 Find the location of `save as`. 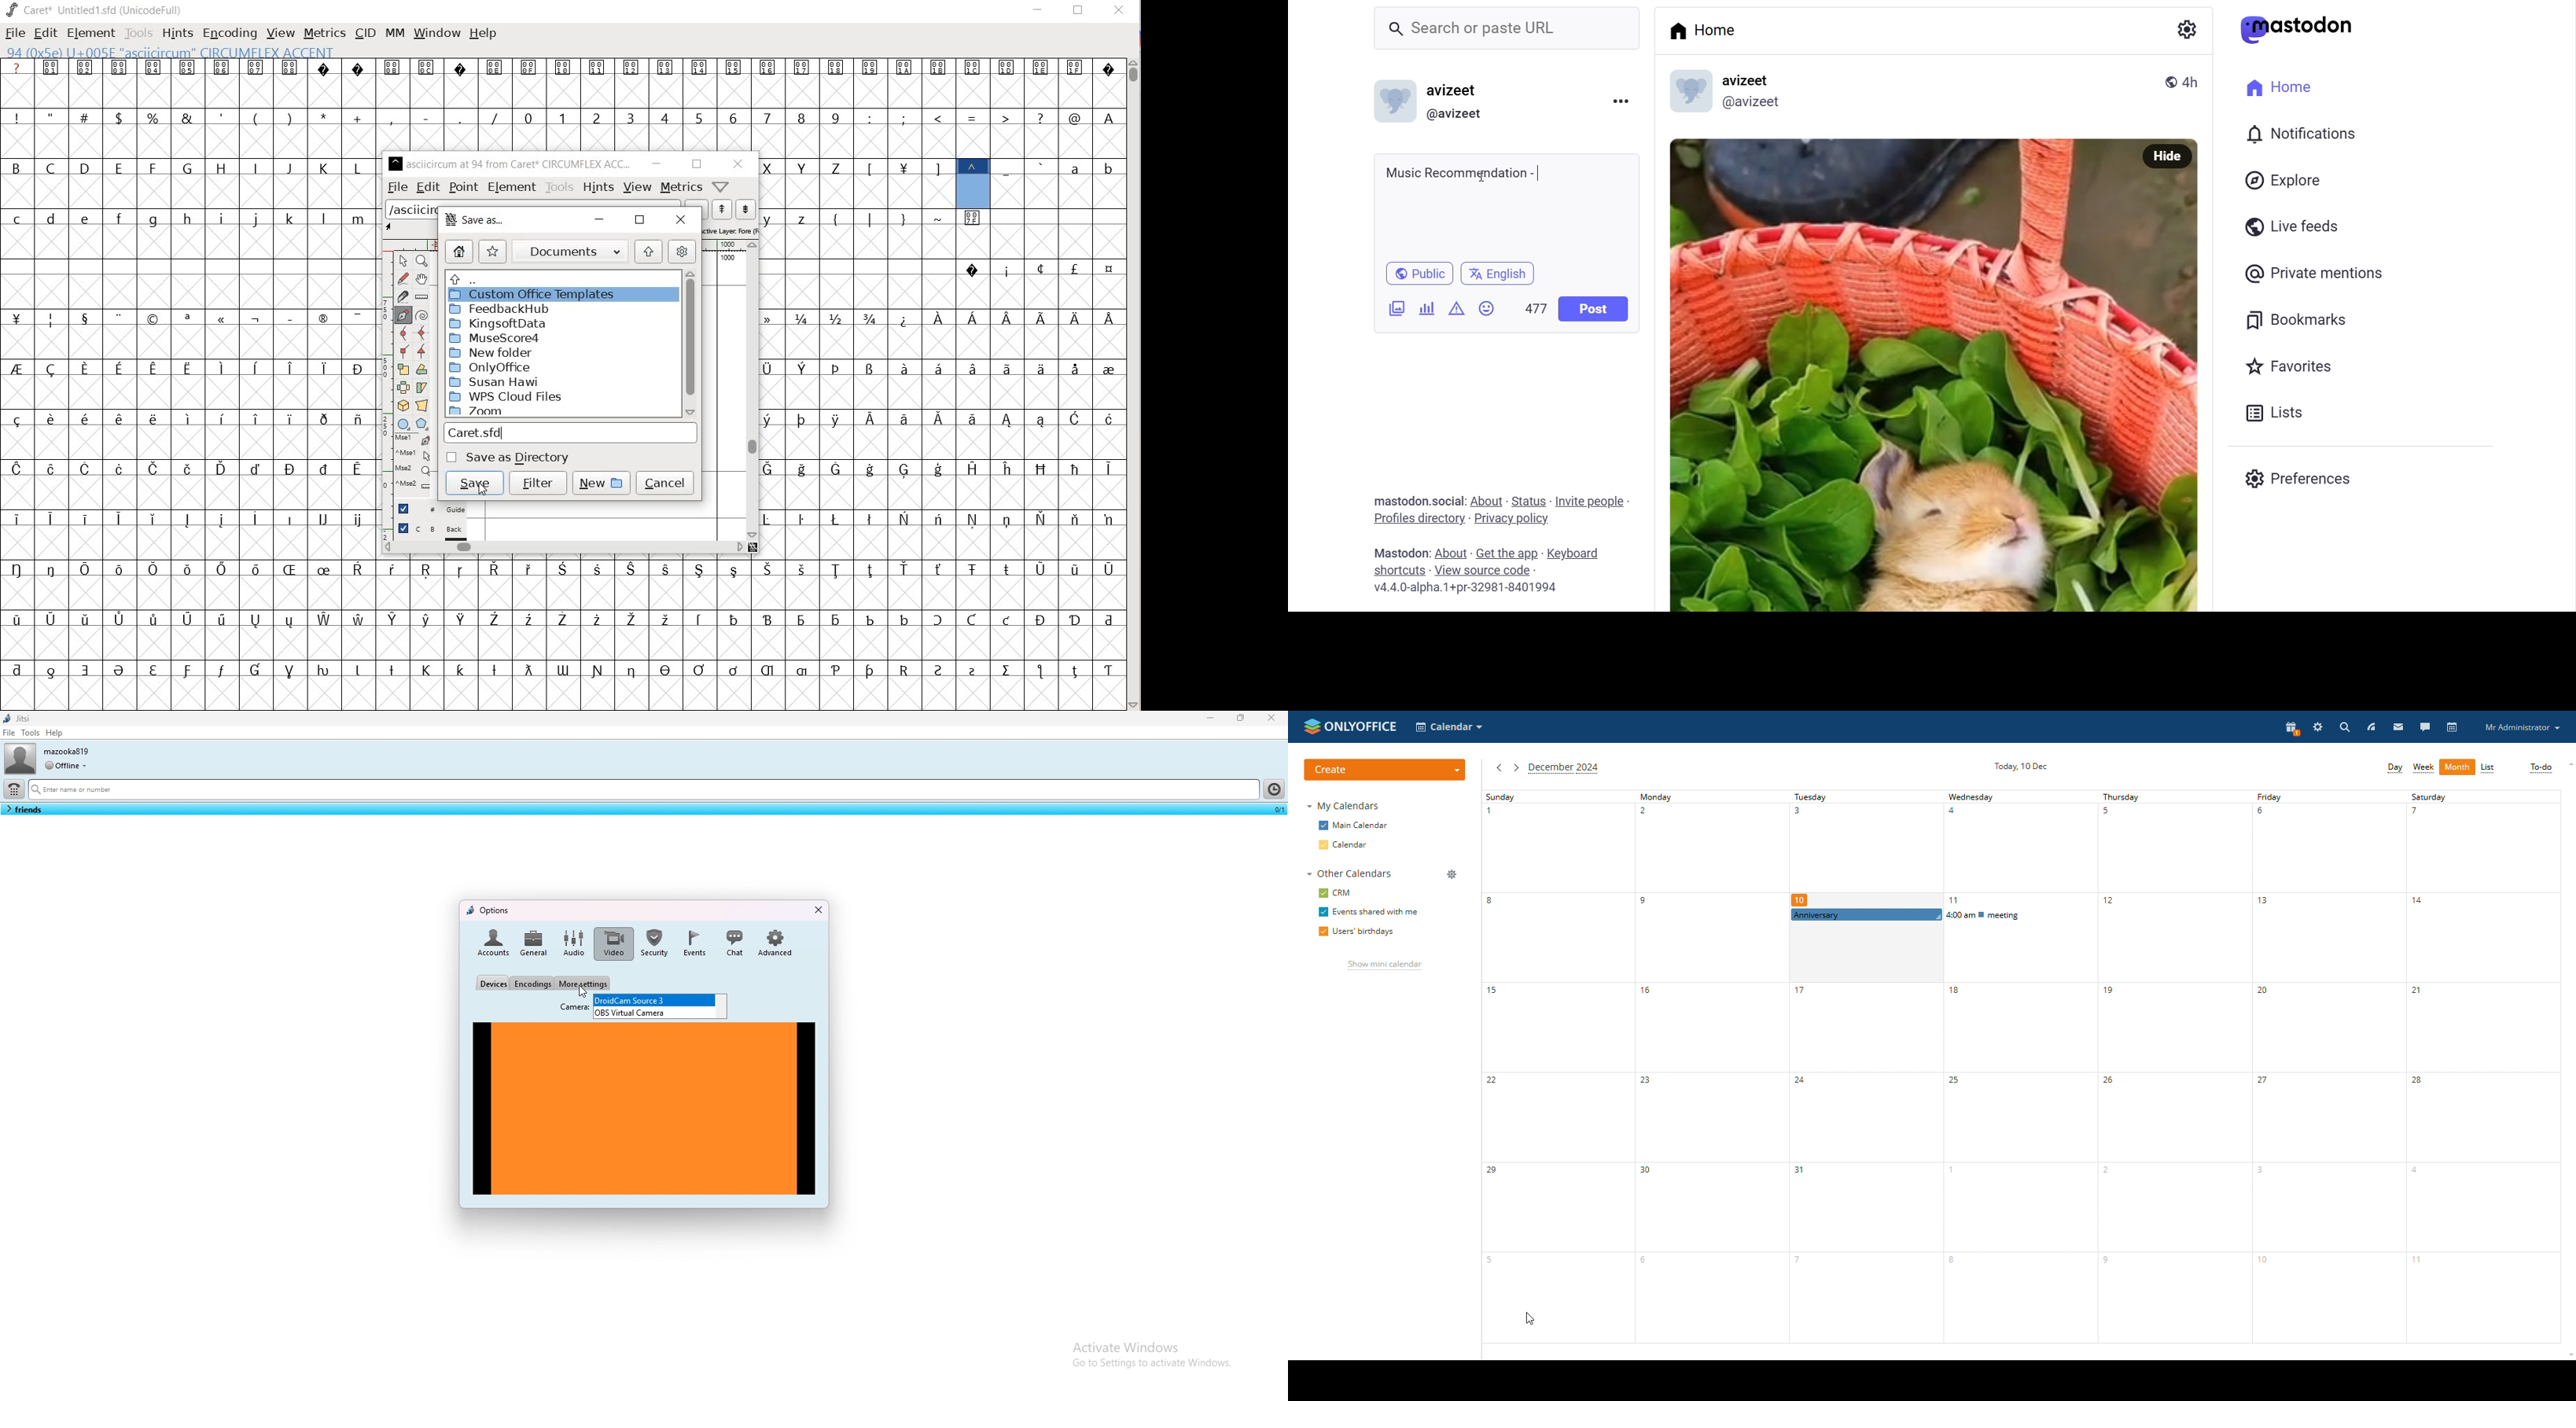

save as is located at coordinates (473, 221).